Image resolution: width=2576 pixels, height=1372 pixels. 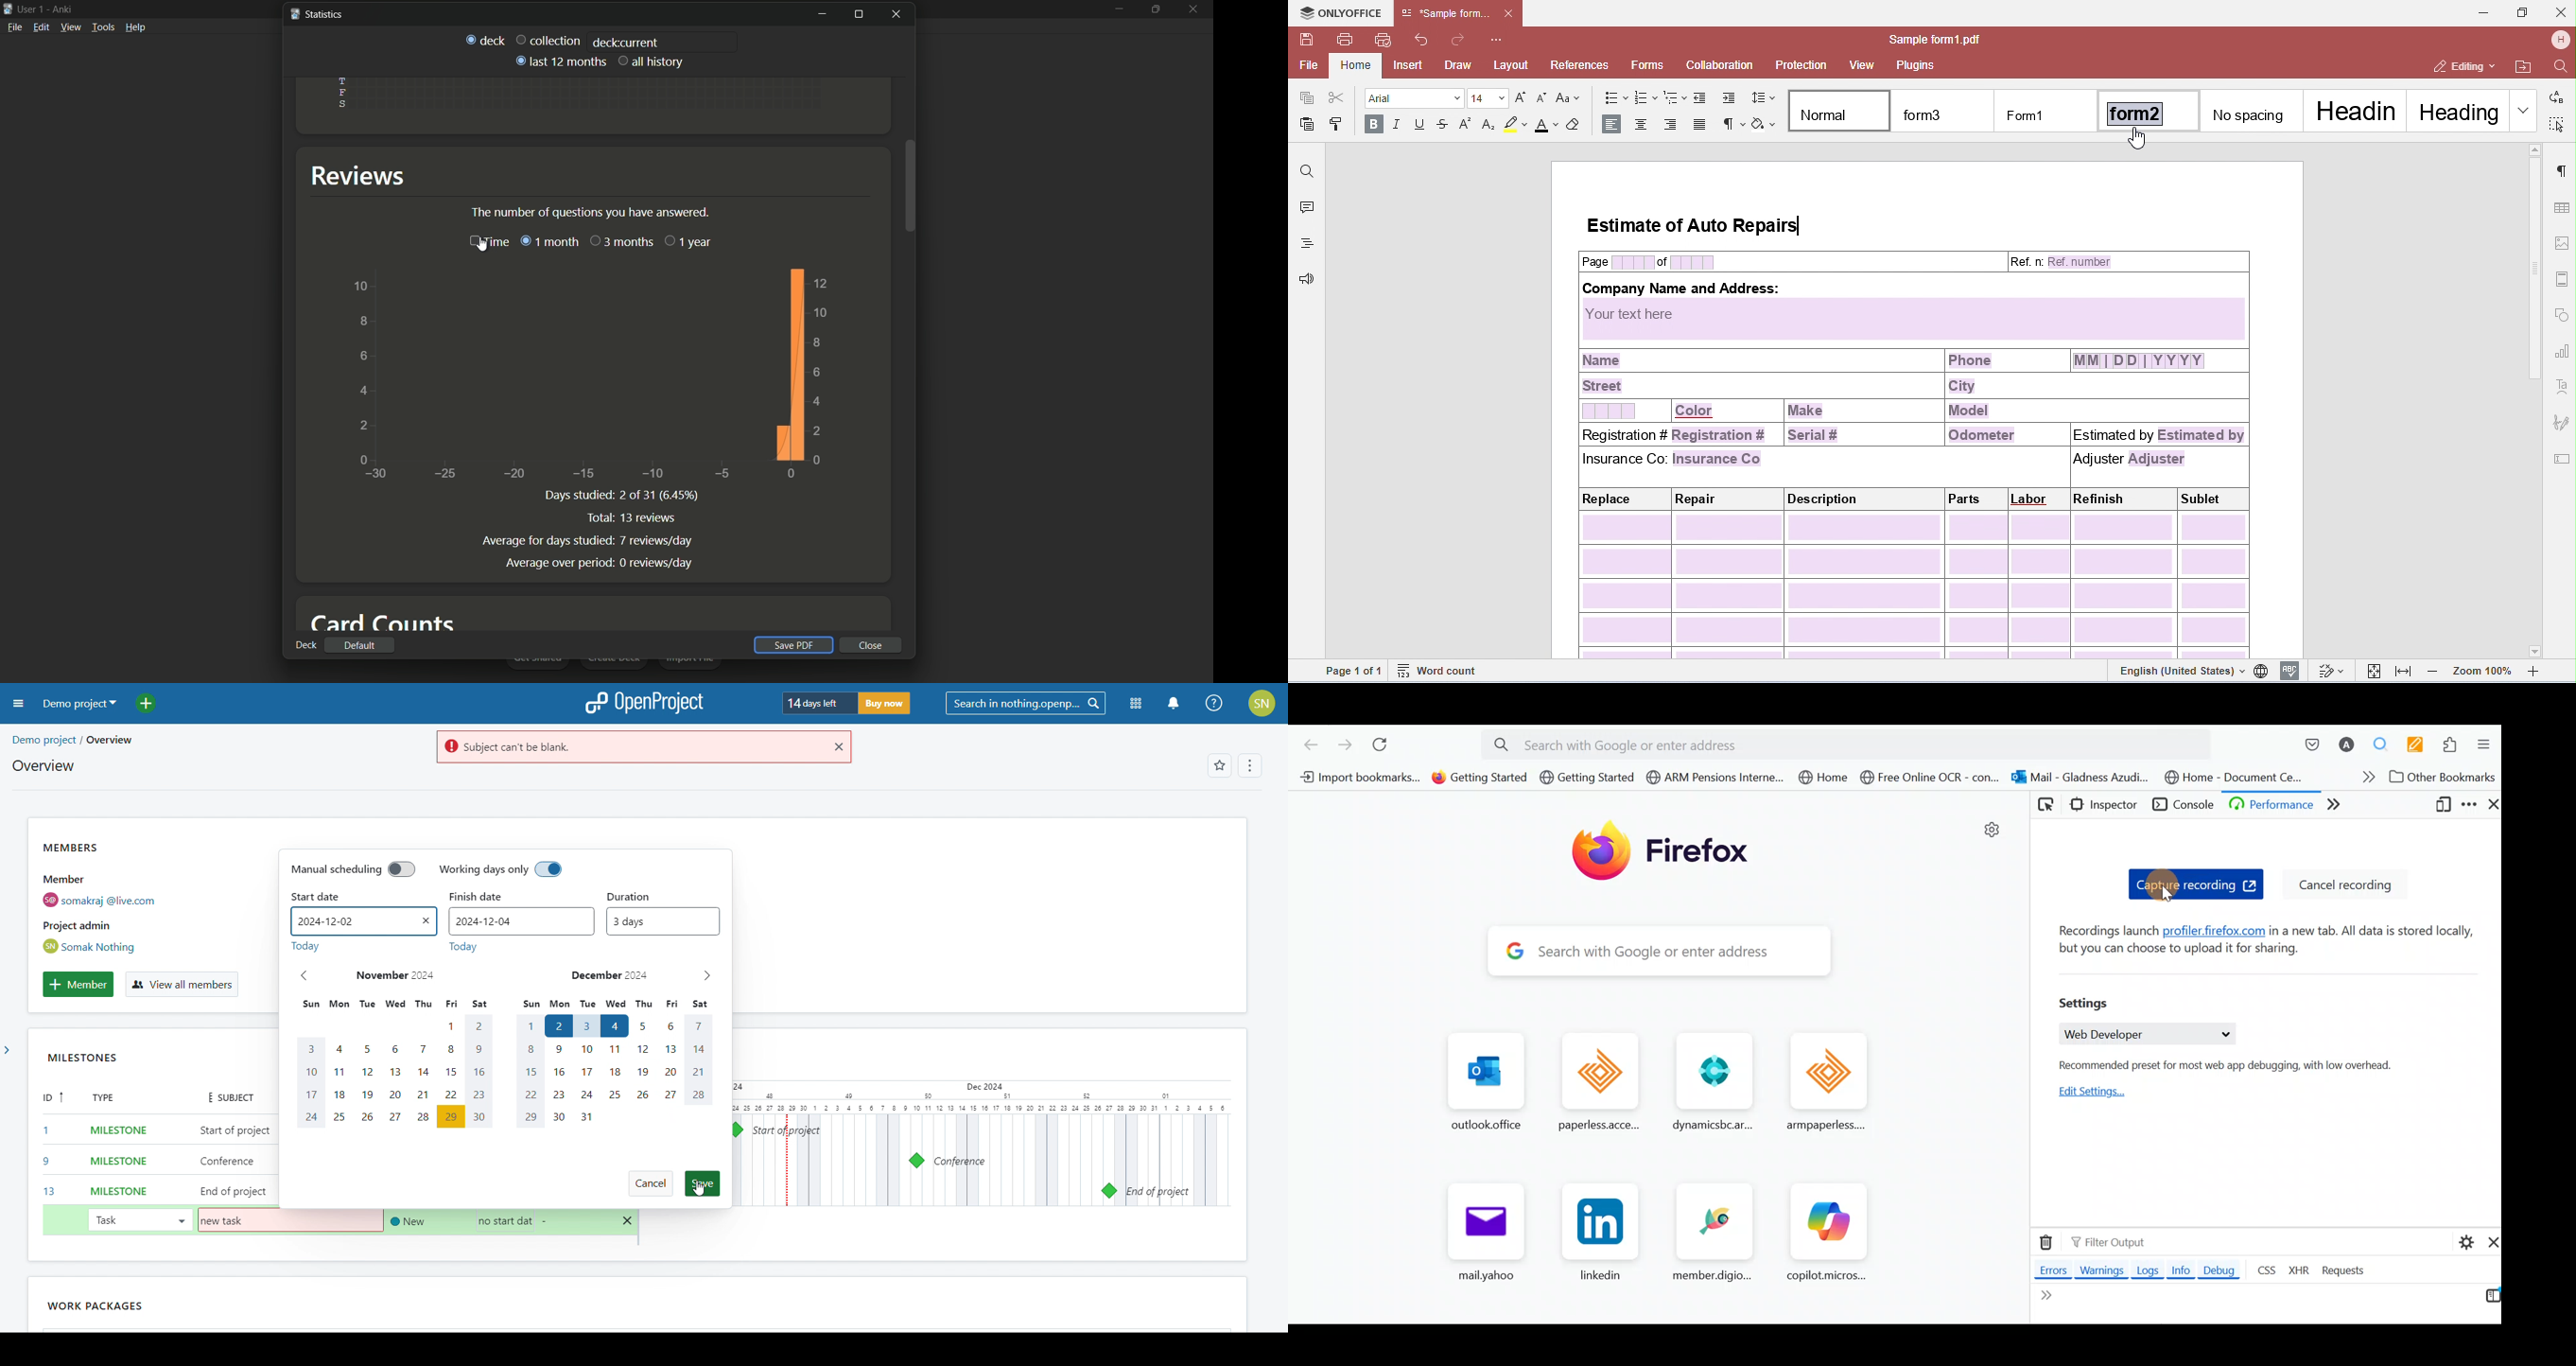 I want to click on edit menu, so click(x=41, y=27).